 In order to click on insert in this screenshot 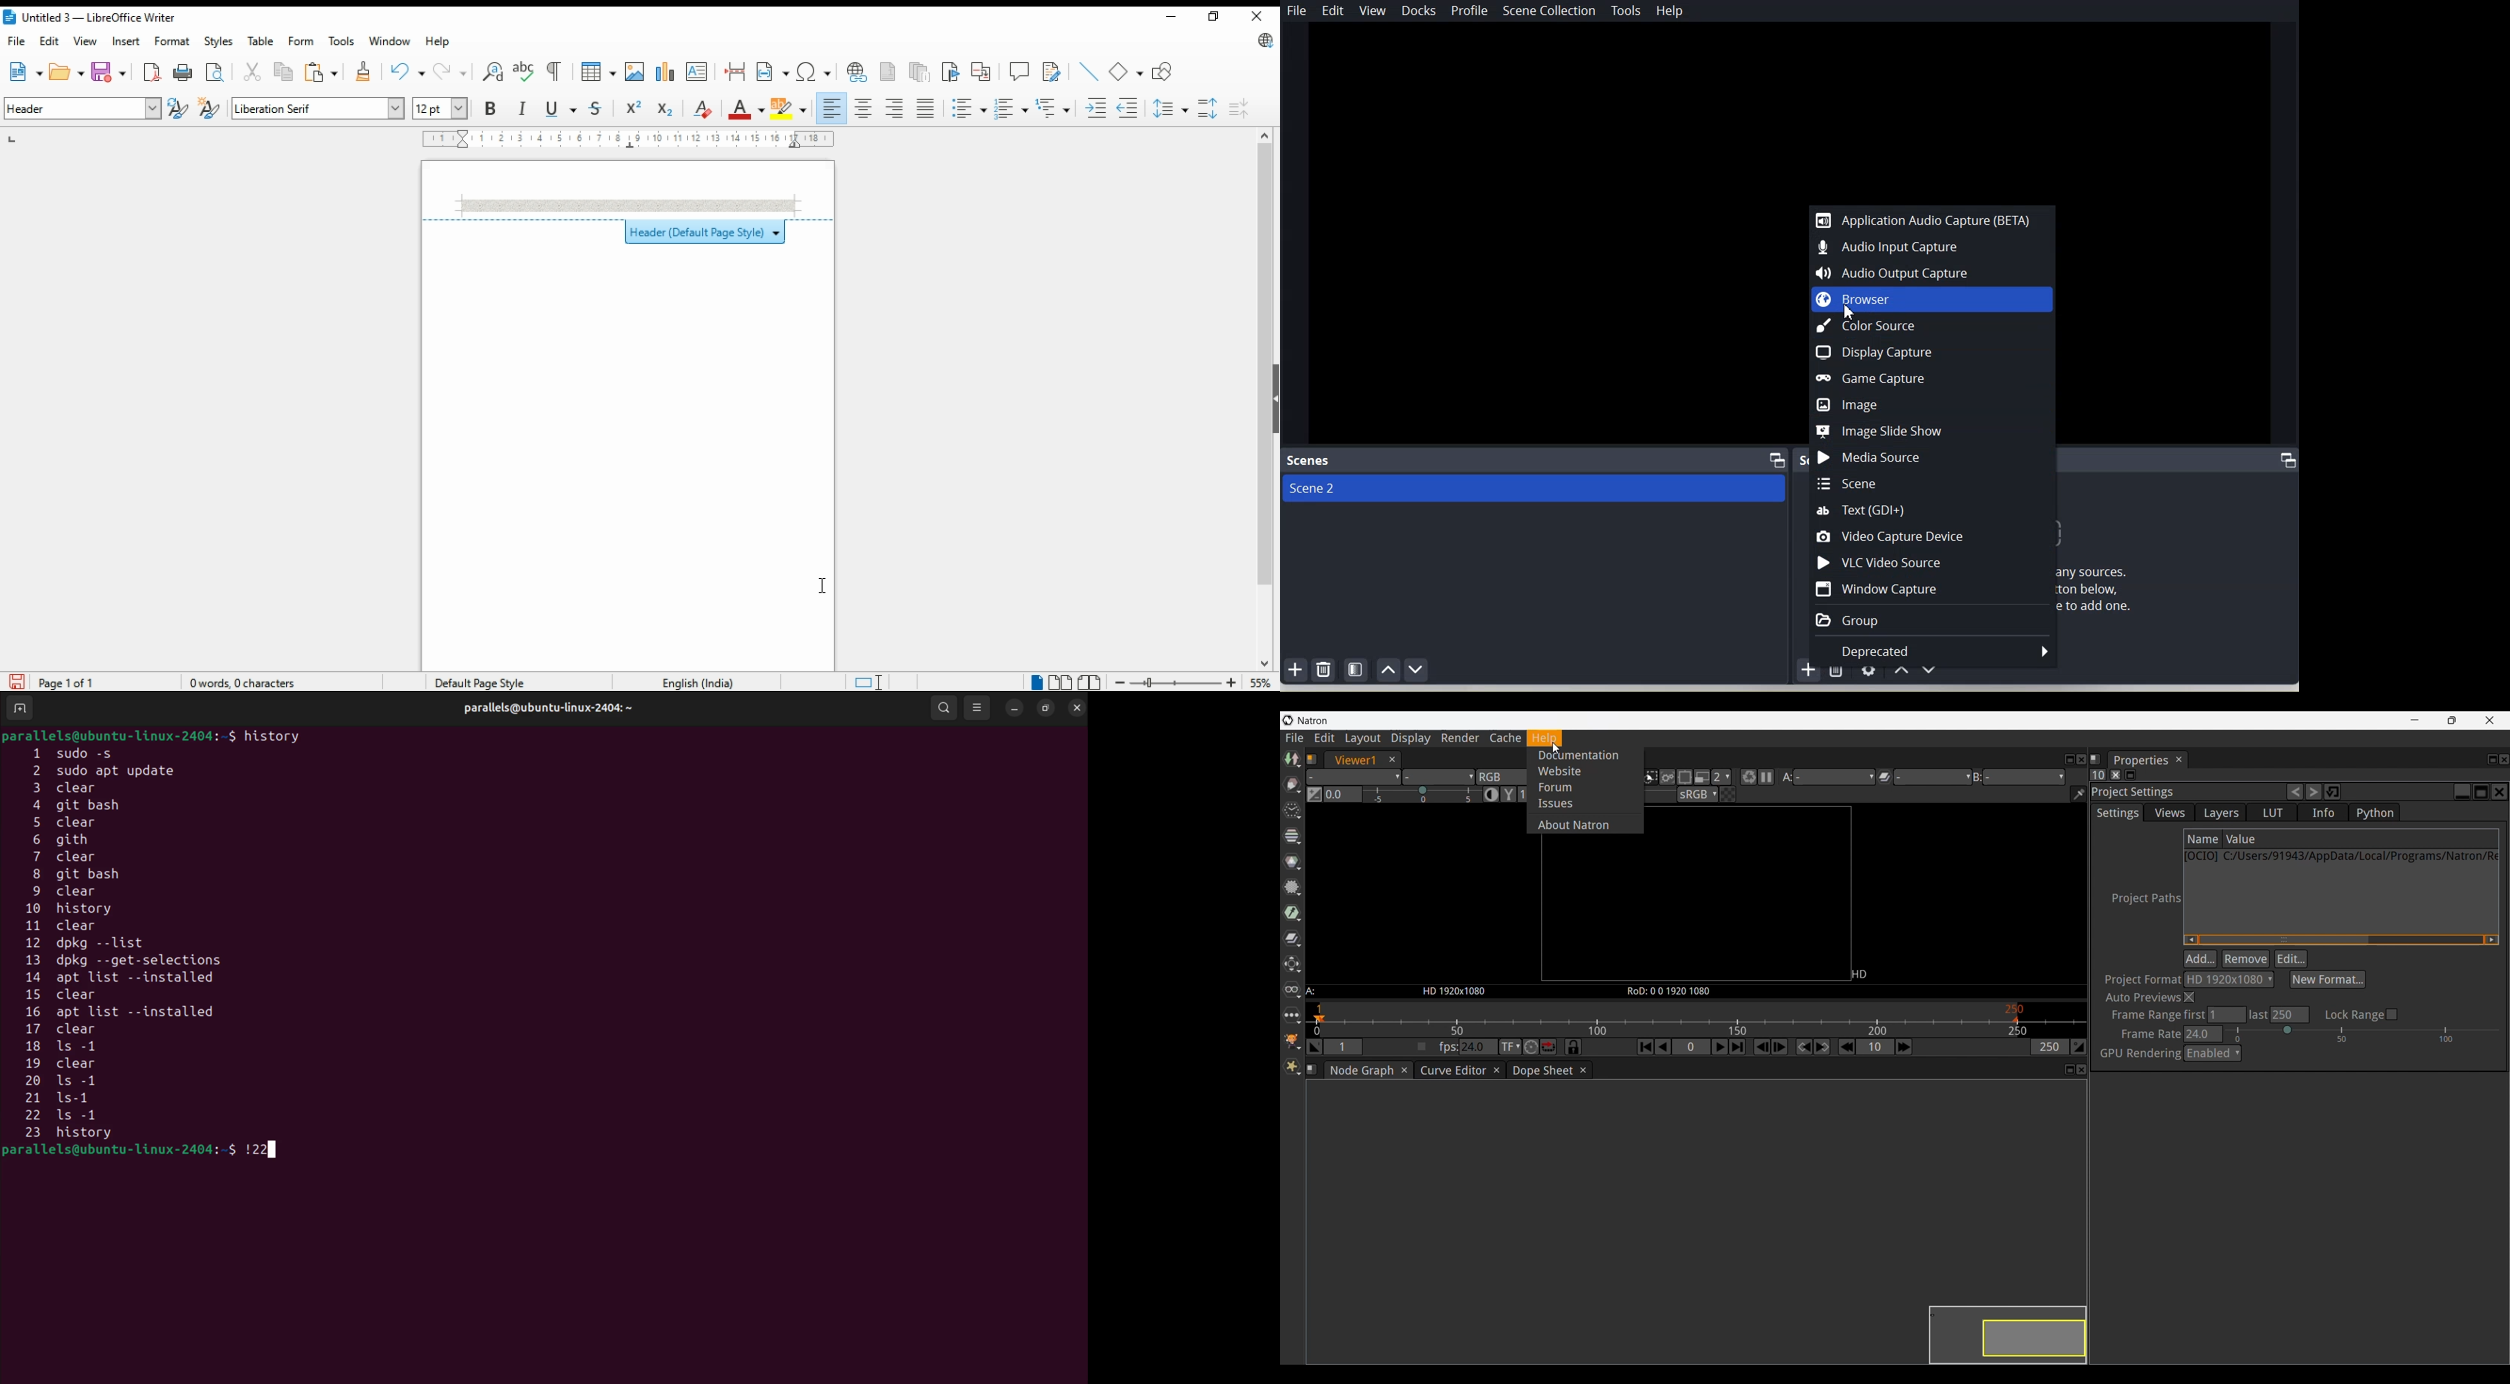, I will do `click(125, 41)`.